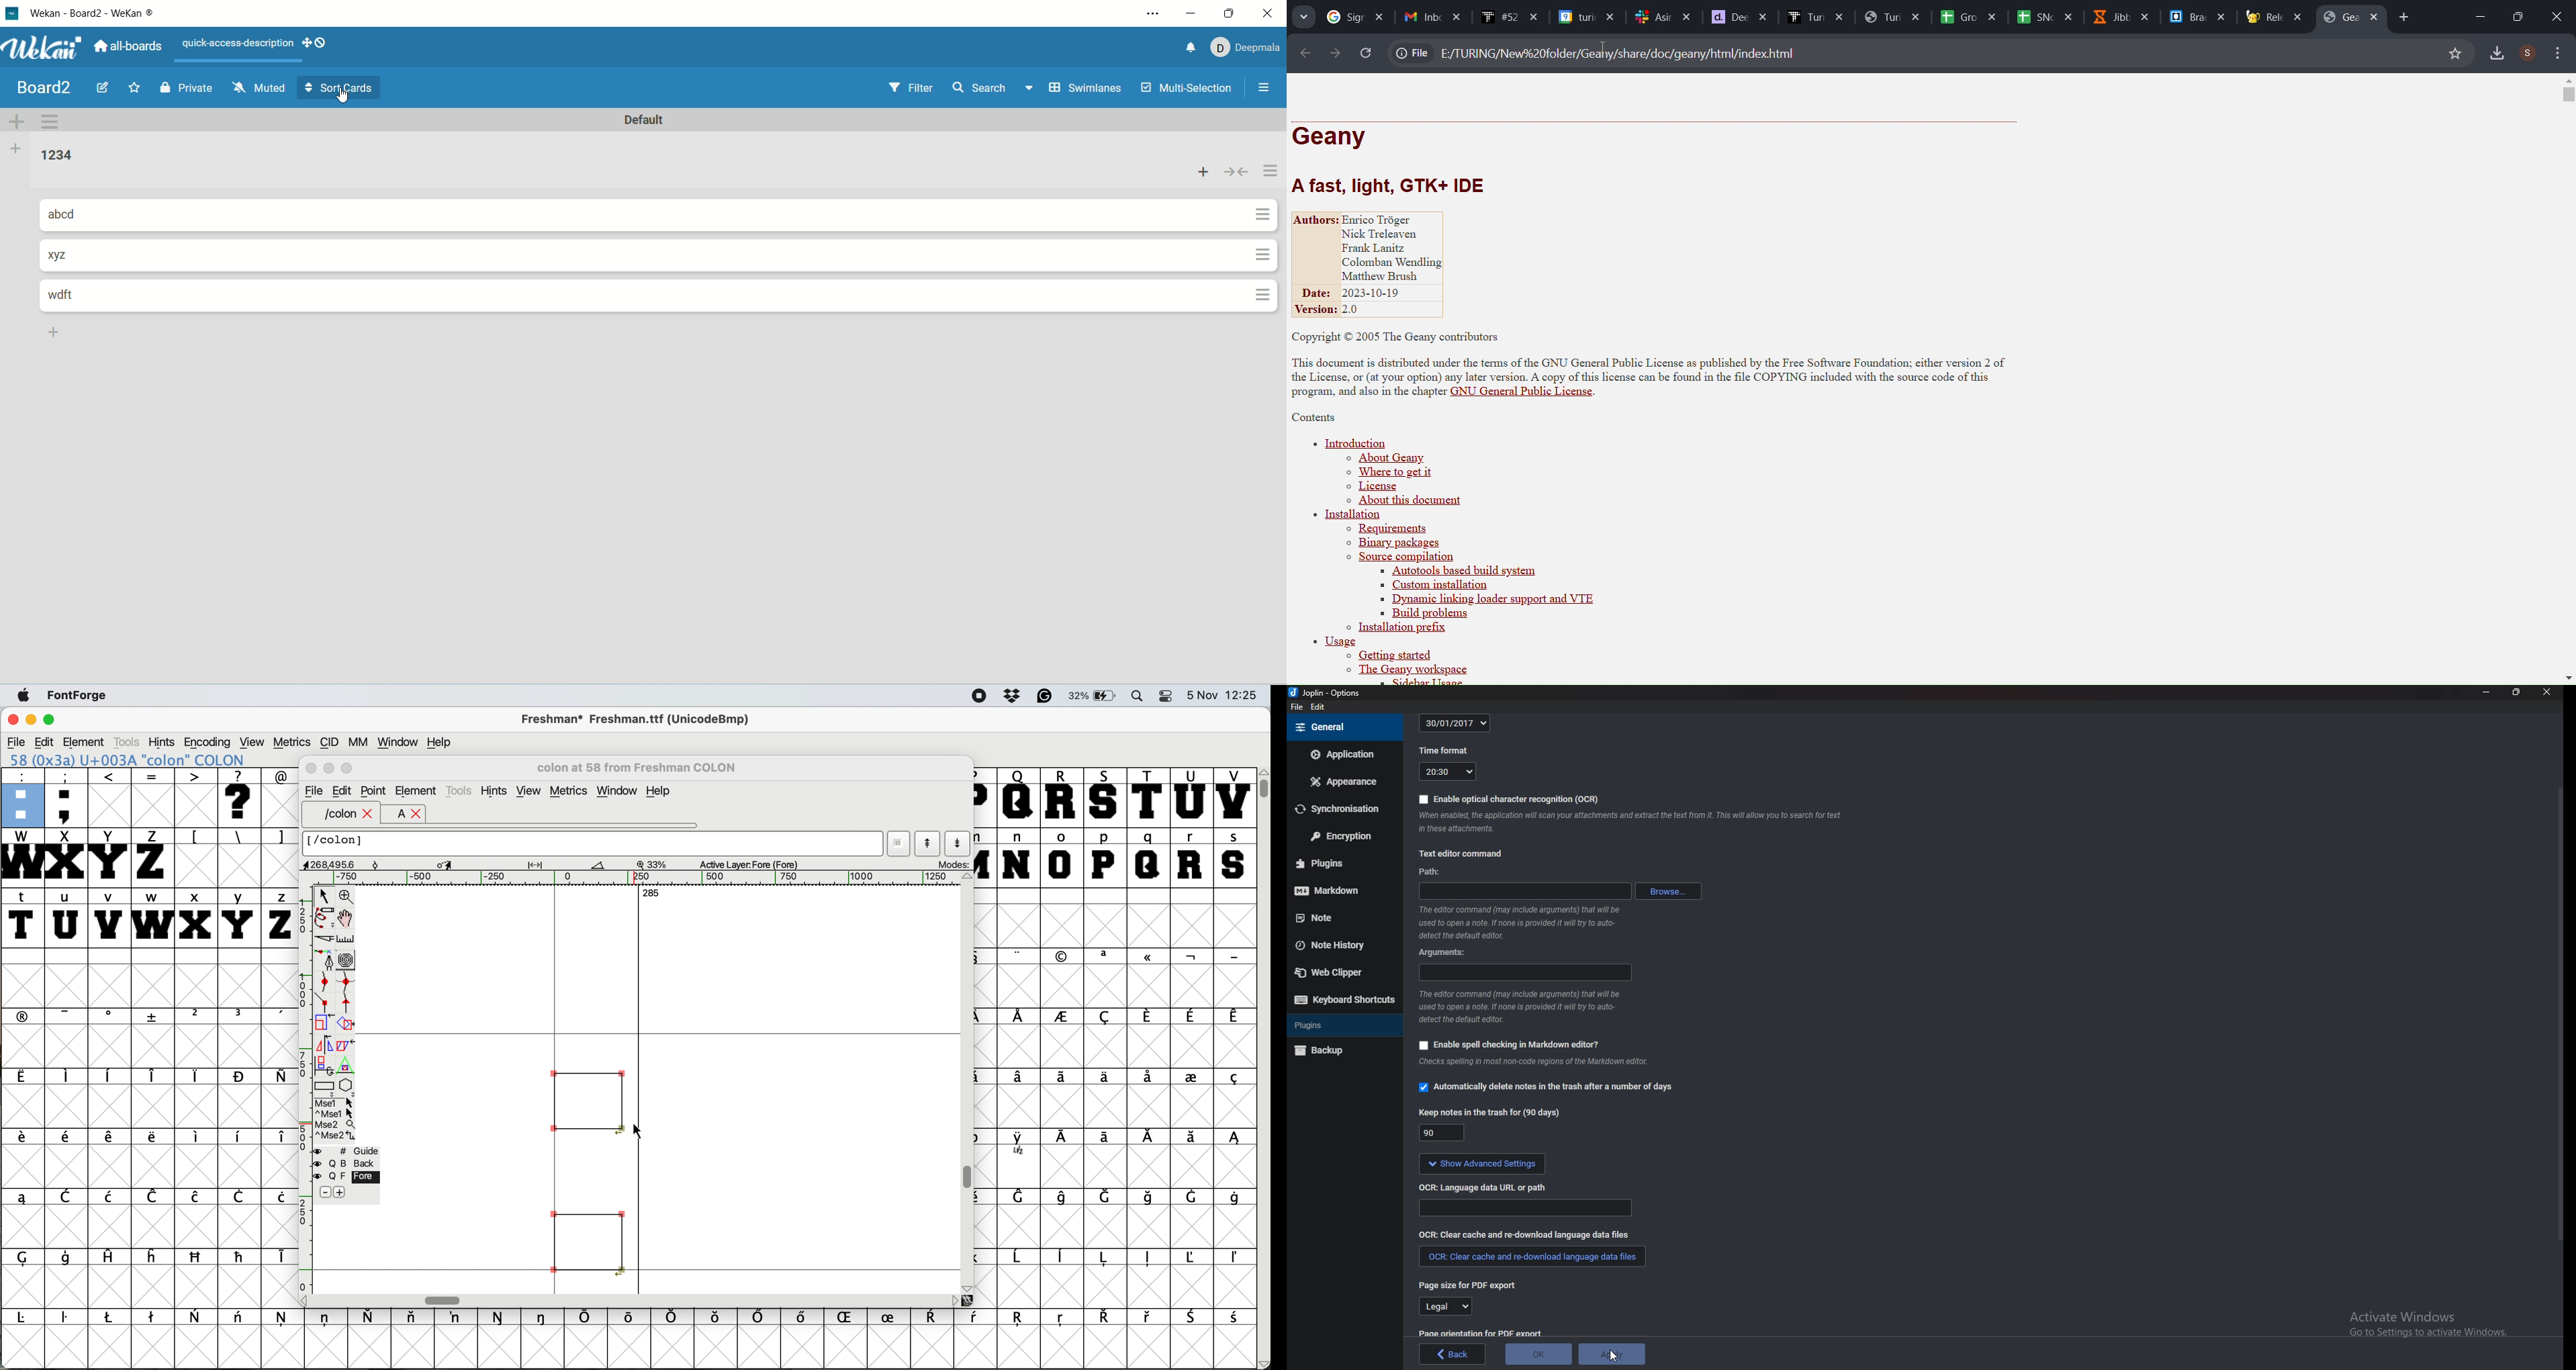 The height and width of the screenshot is (1372, 2576). Describe the element at coordinates (1095, 696) in the screenshot. I see `battery` at that location.